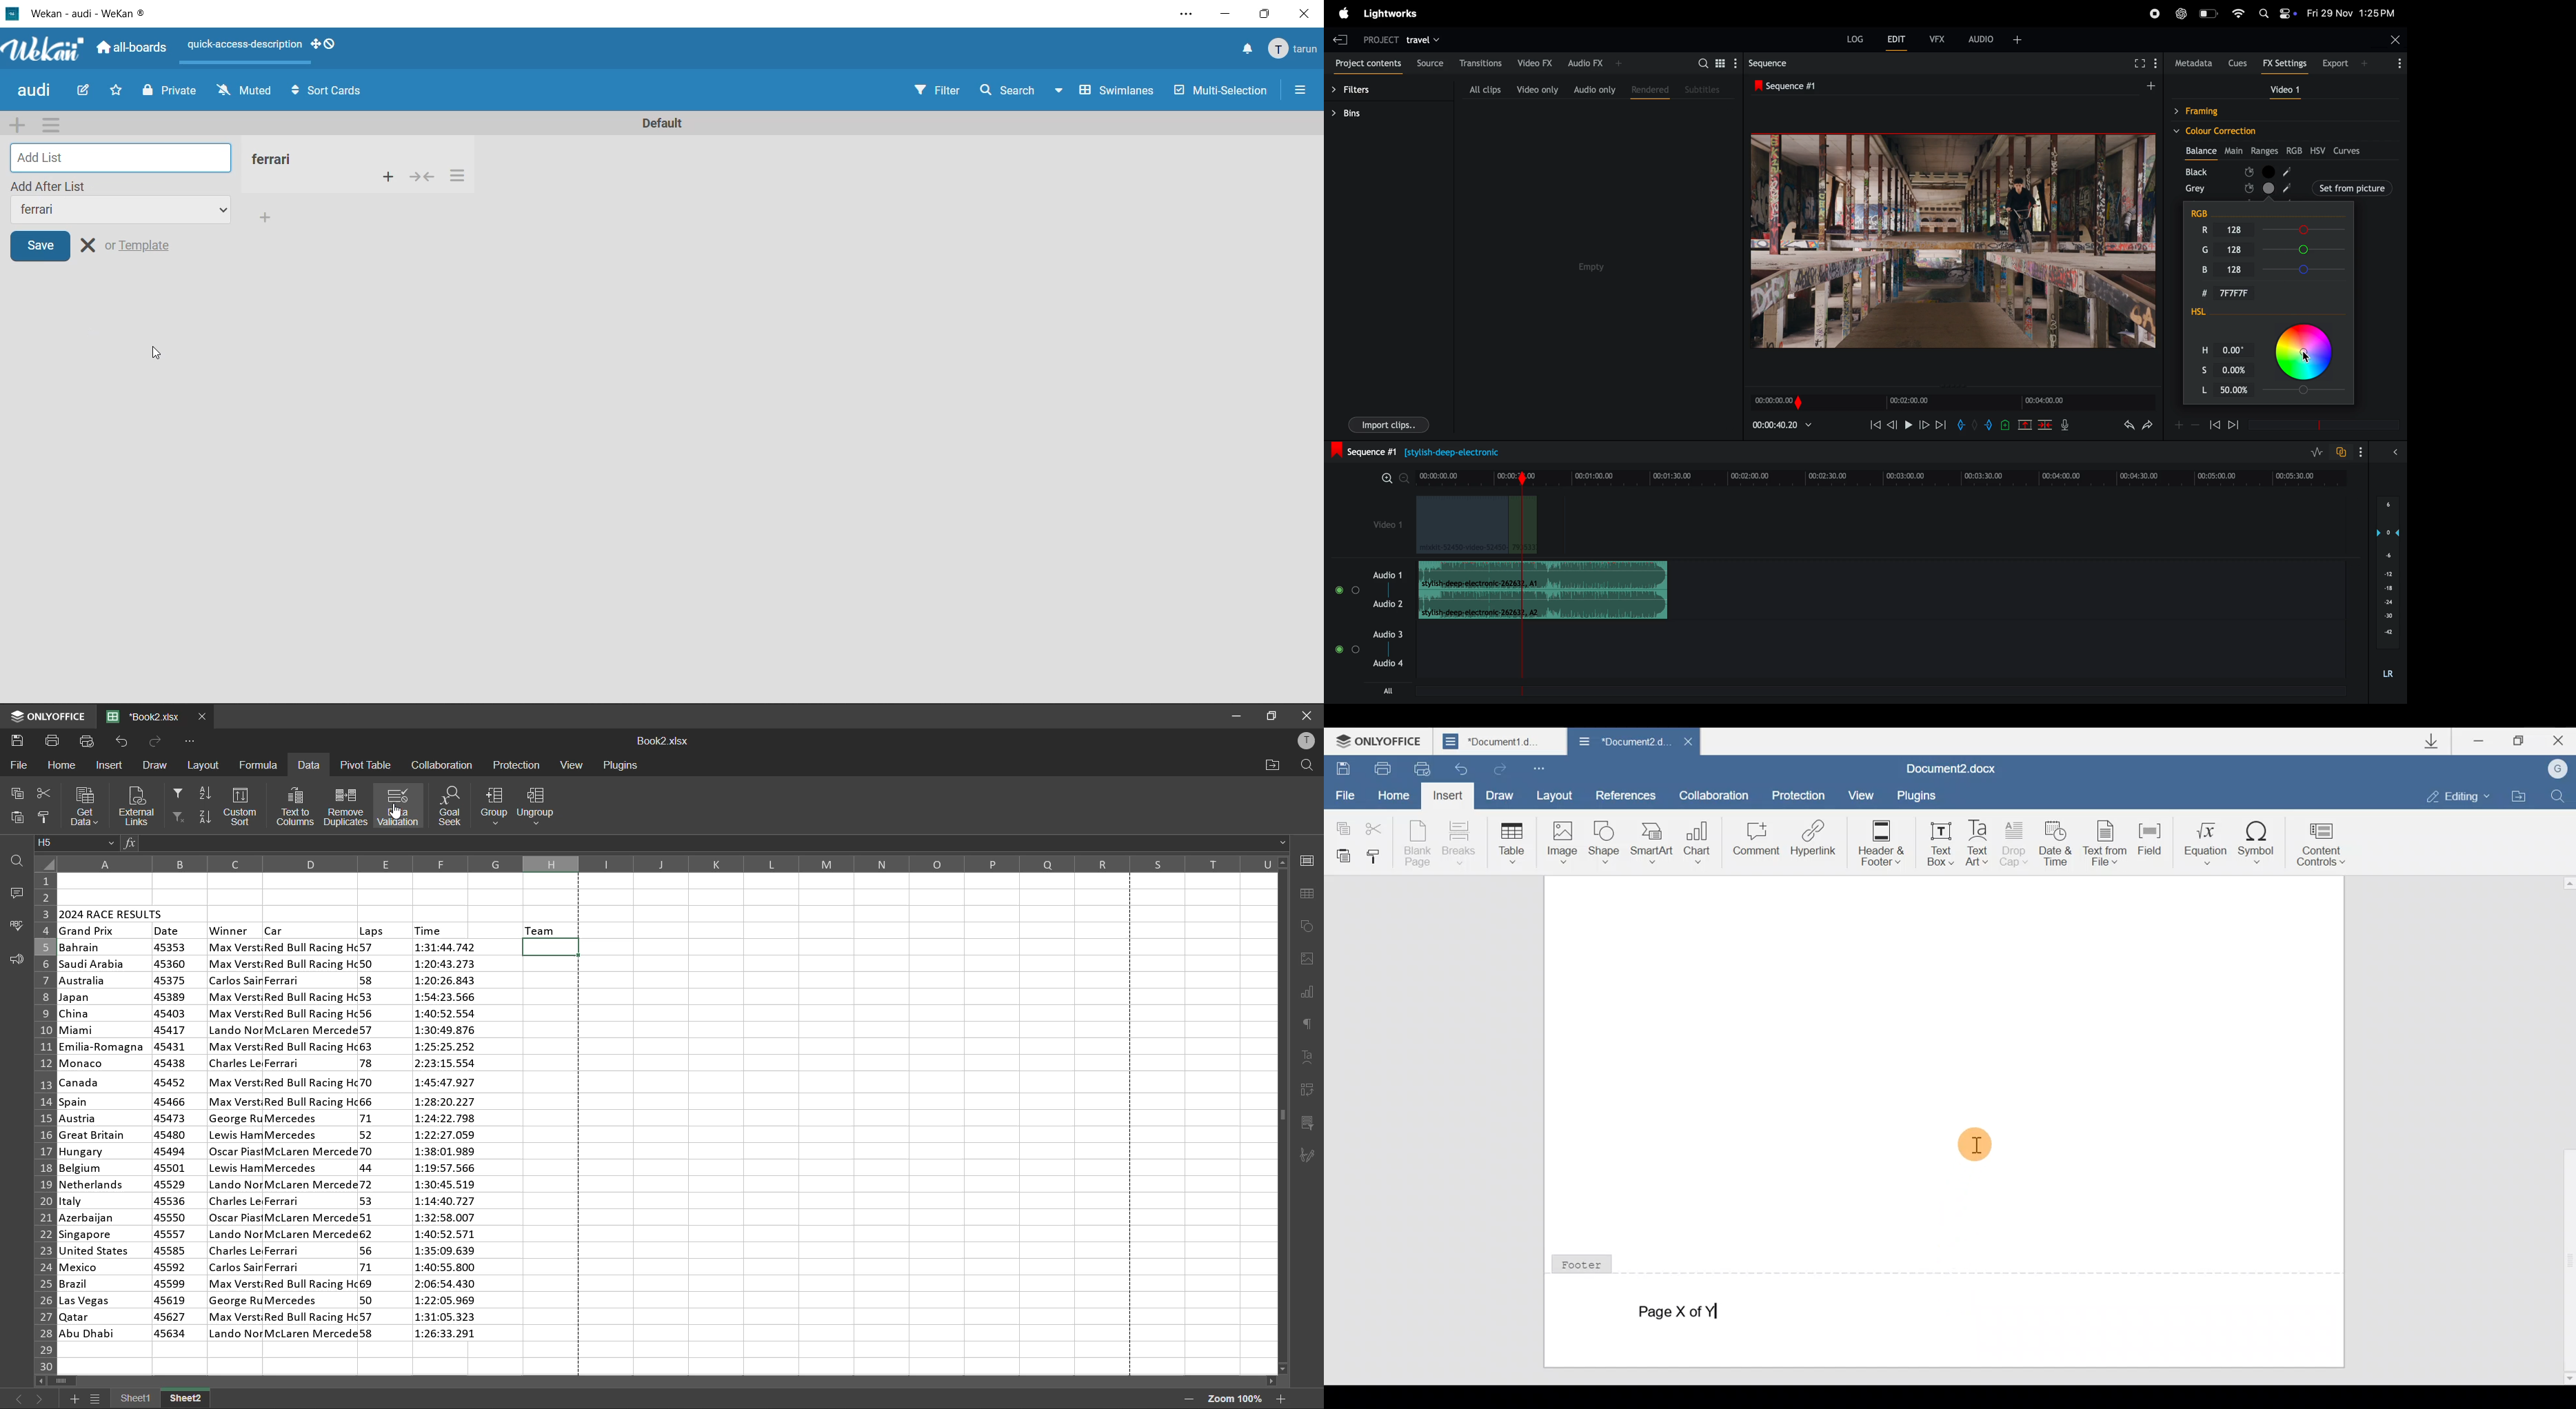 This screenshot has width=2576, height=1428. I want to click on rewind , so click(1875, 425).